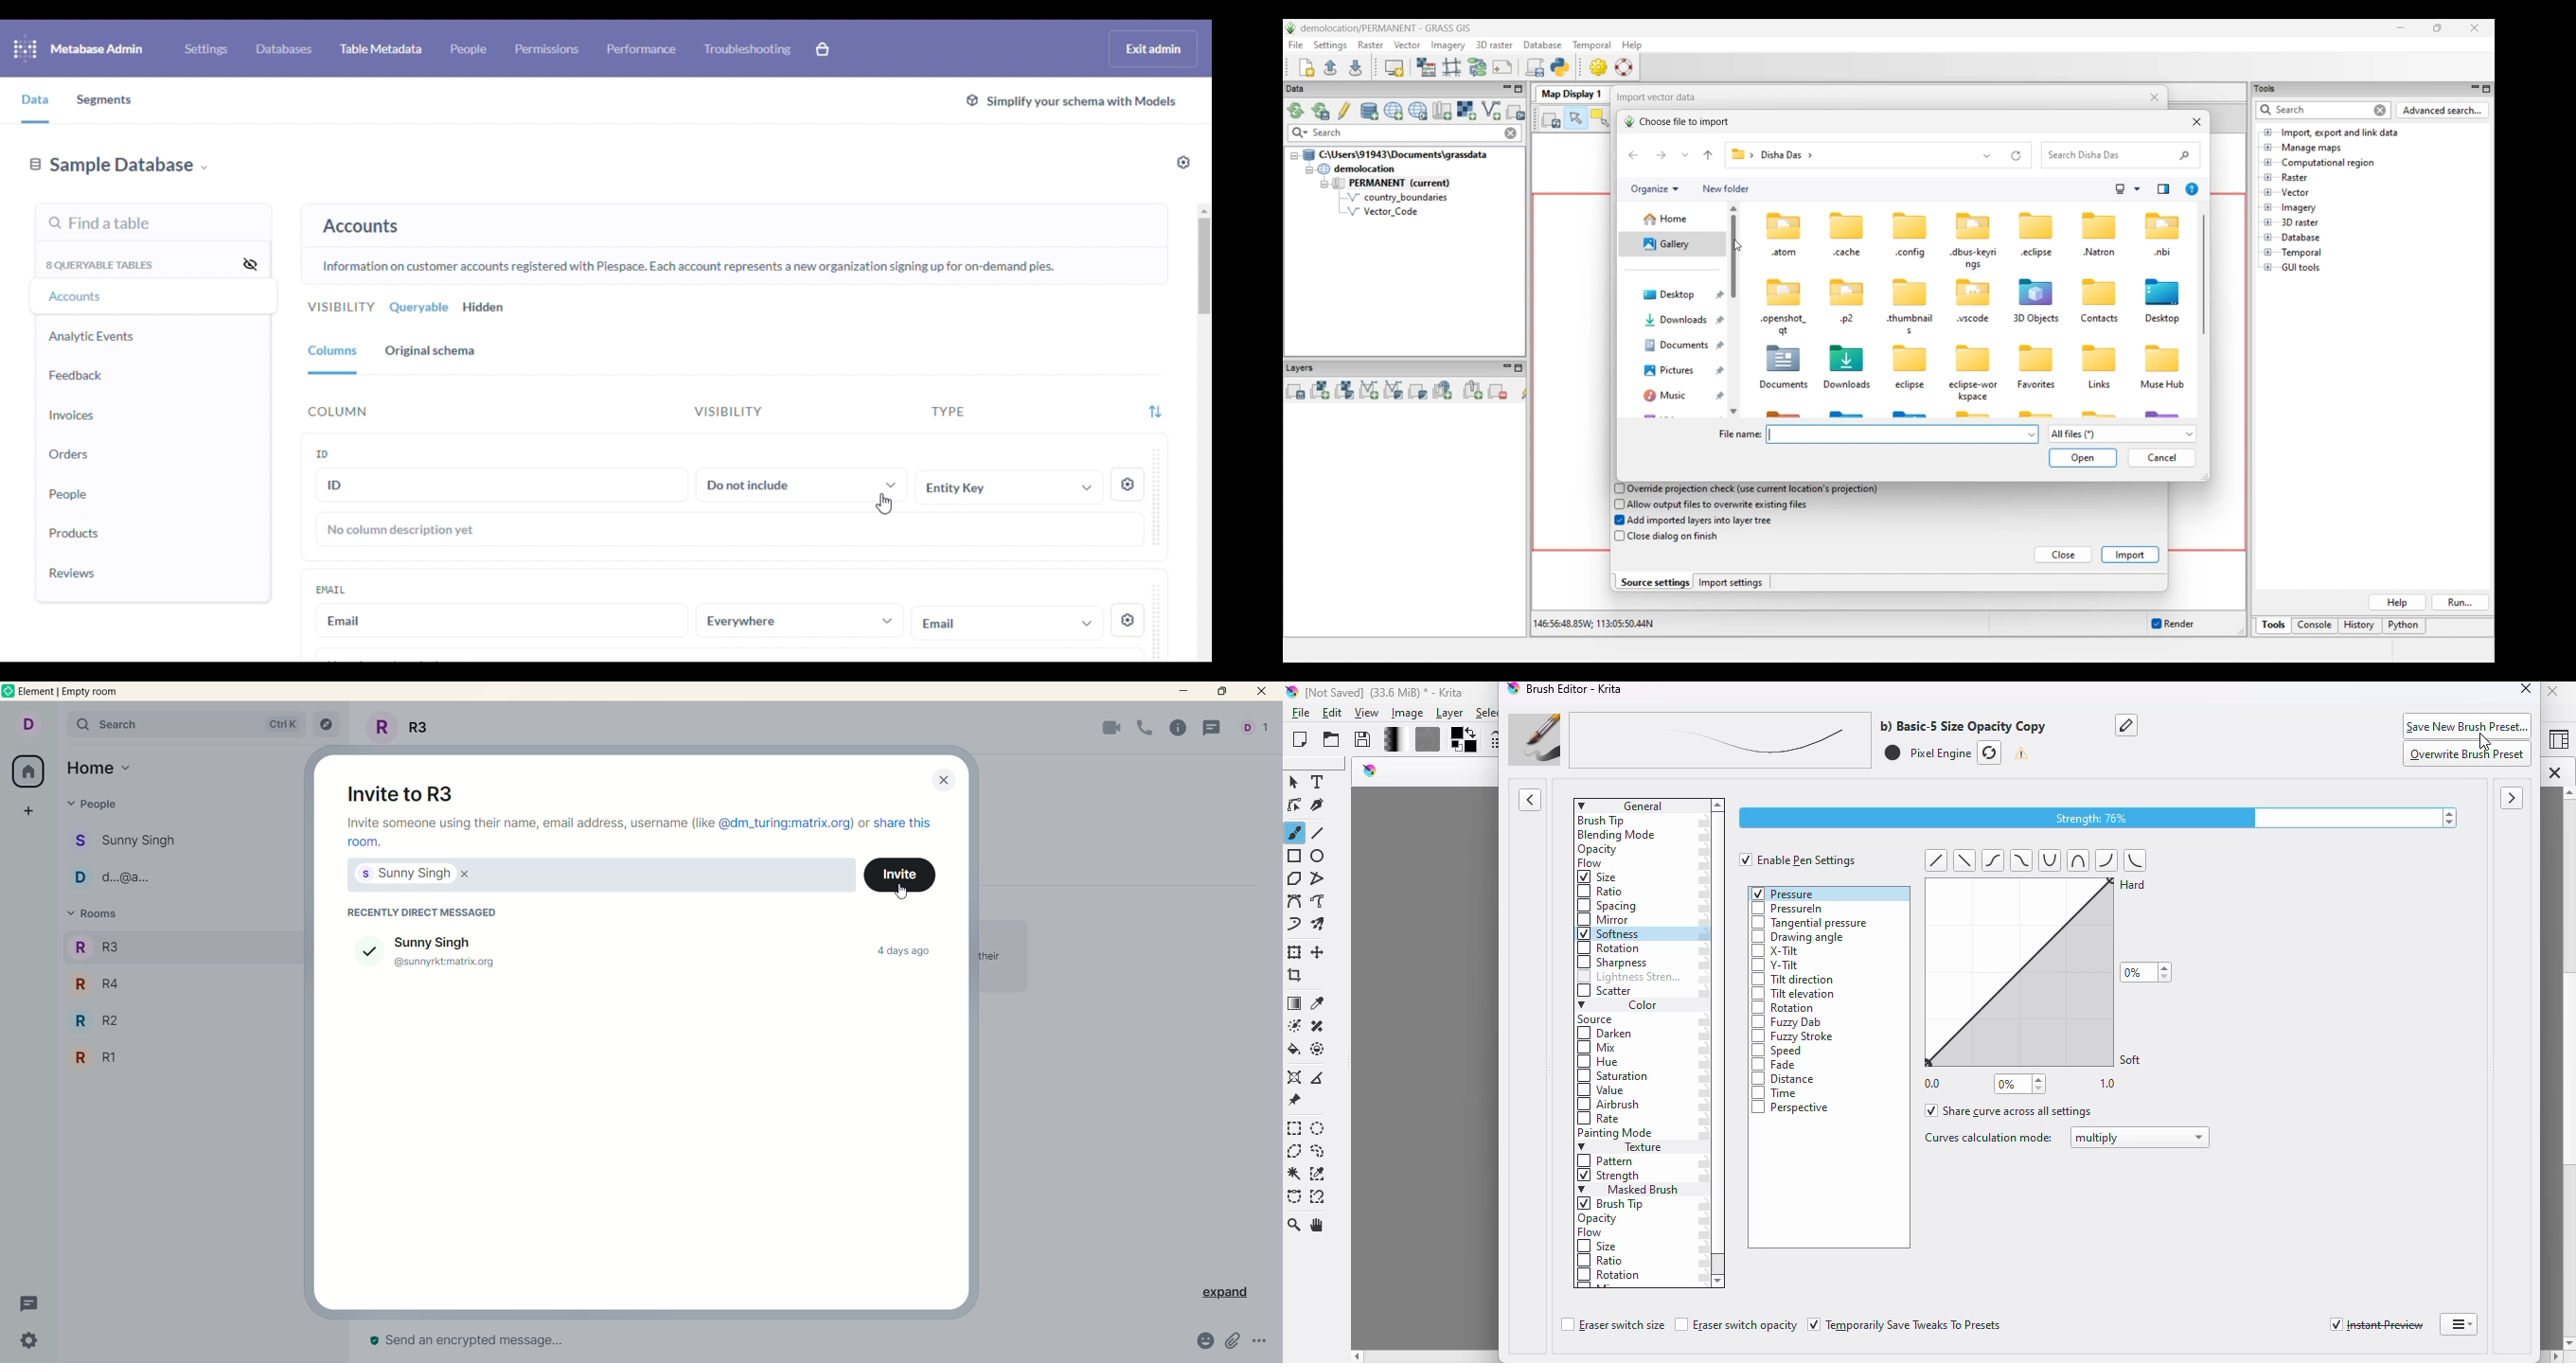 The height and width of the screenshot is (1372, 2576). Describe the element at coordinates (1778, 1093) in the screenshot. I see `time` at that location.